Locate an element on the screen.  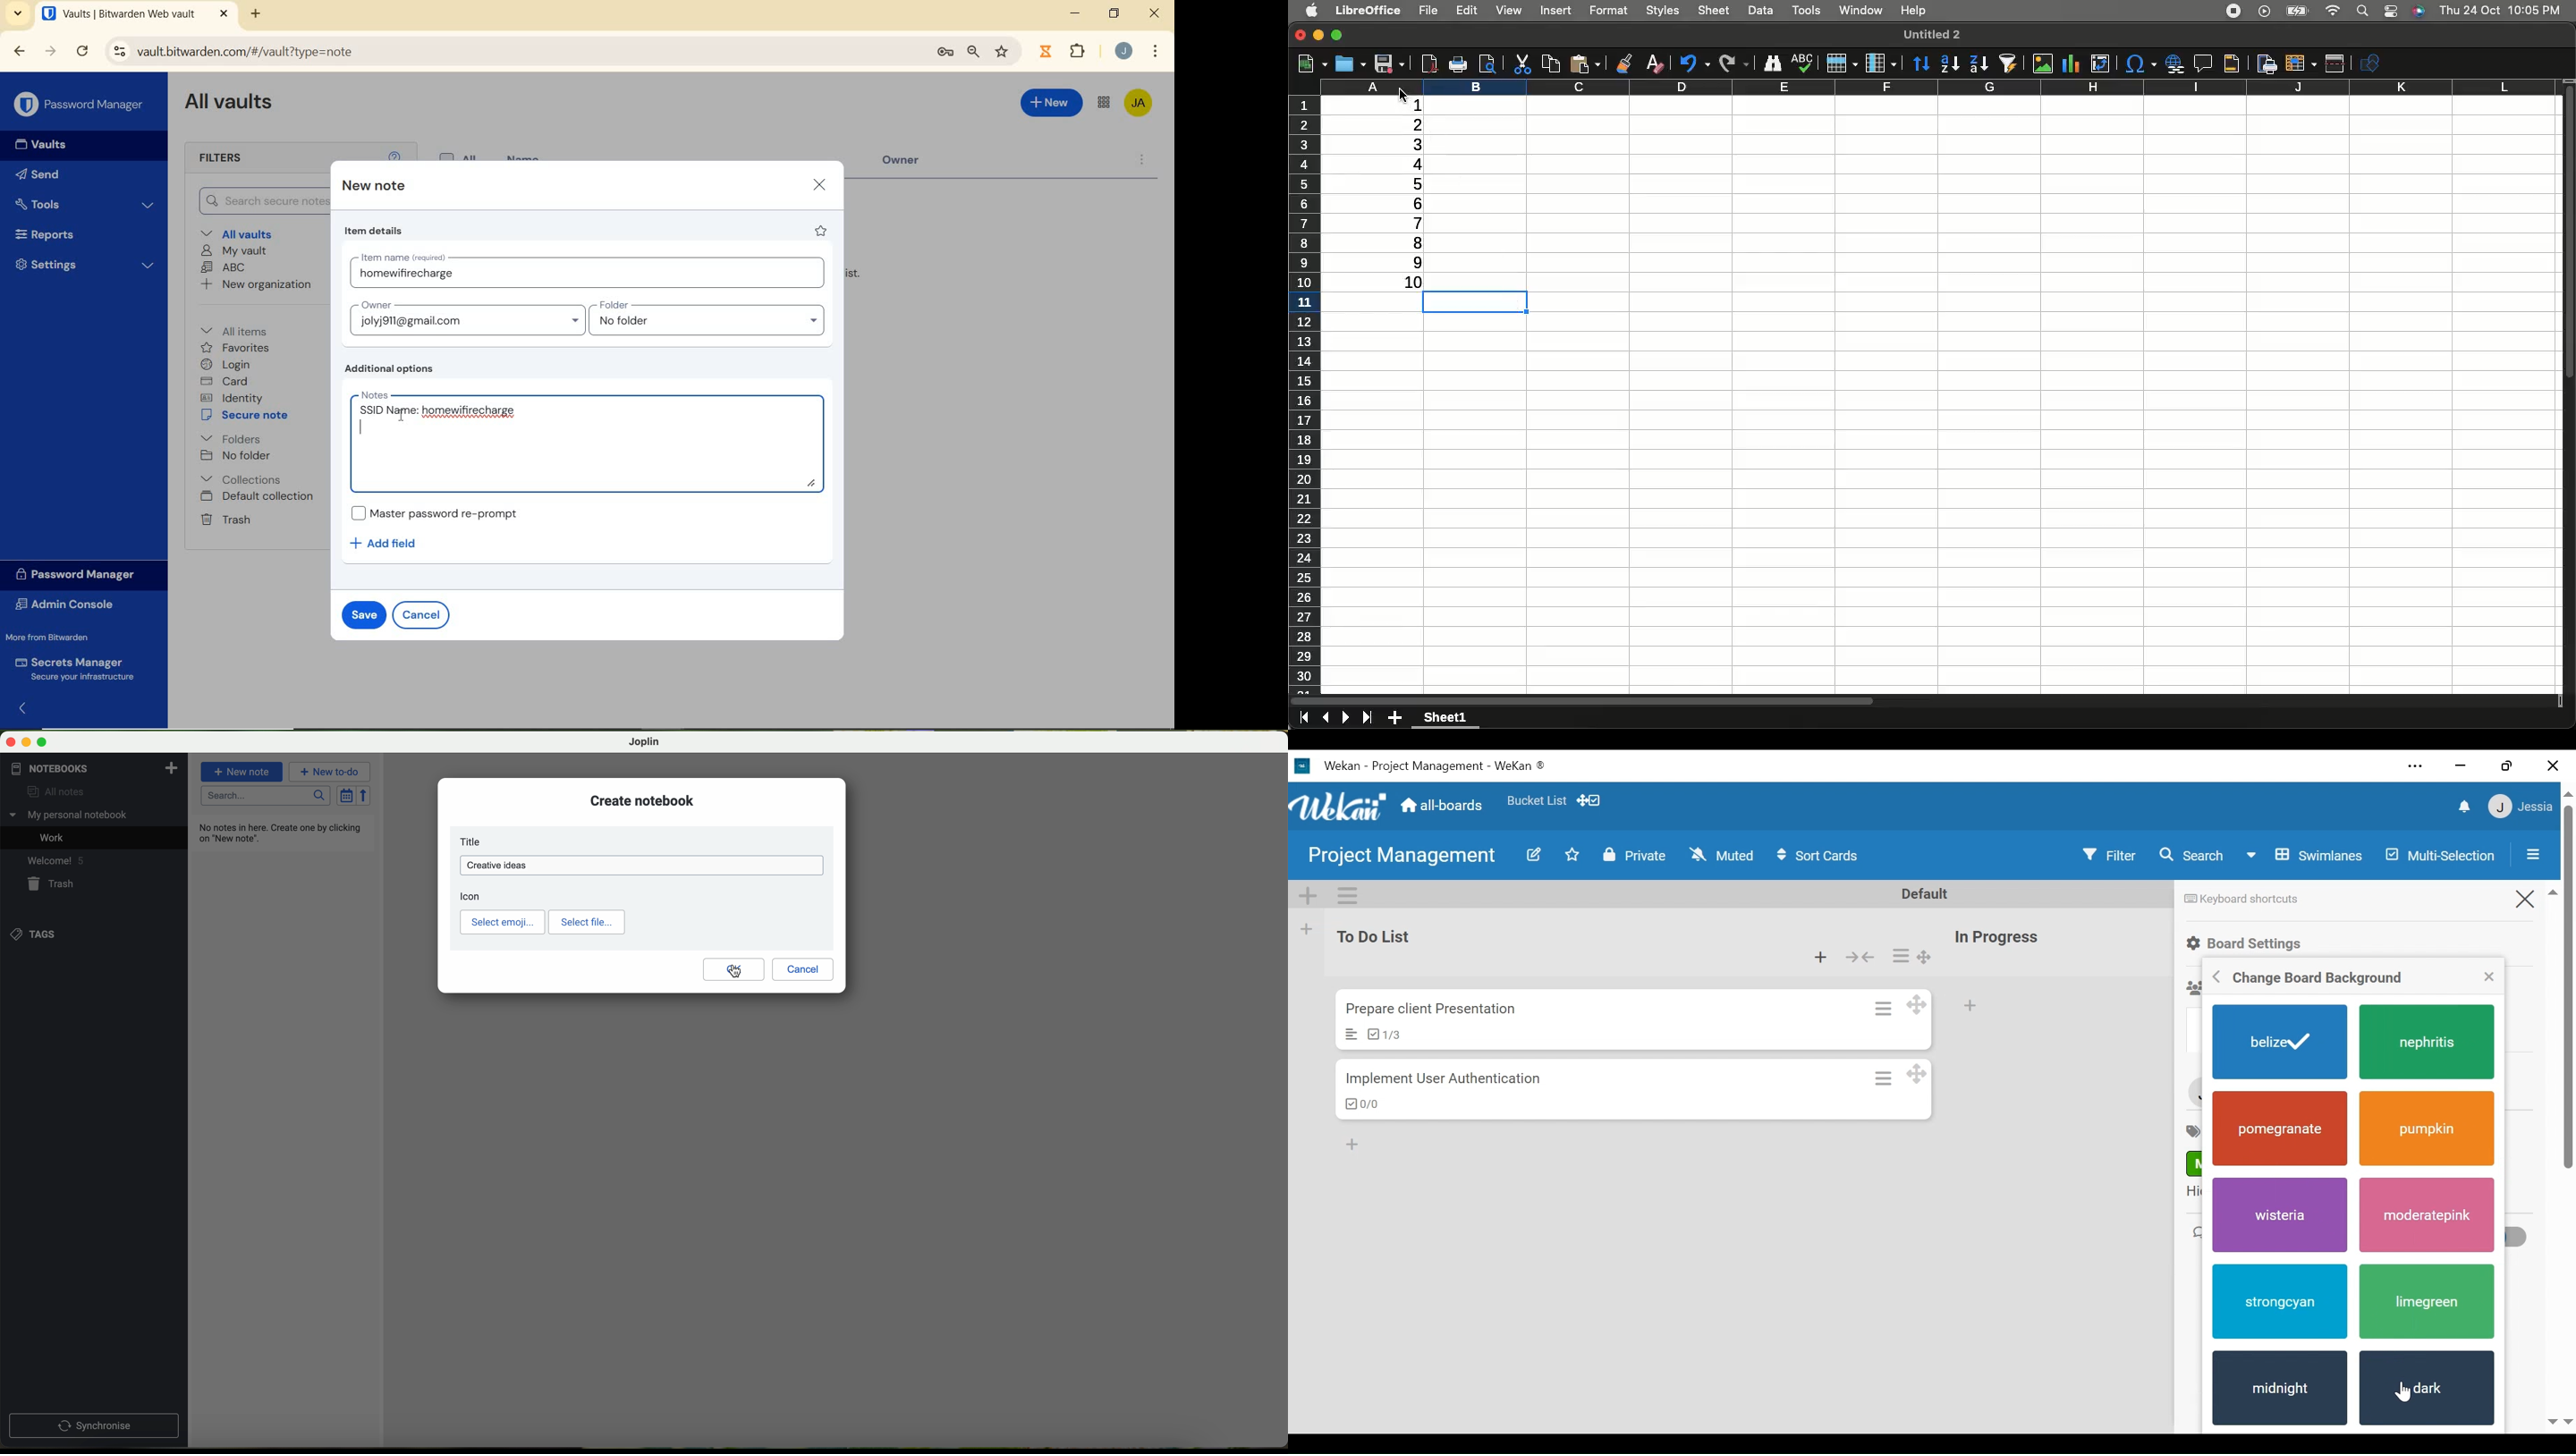
2 is located at coordinates (1416, 124).